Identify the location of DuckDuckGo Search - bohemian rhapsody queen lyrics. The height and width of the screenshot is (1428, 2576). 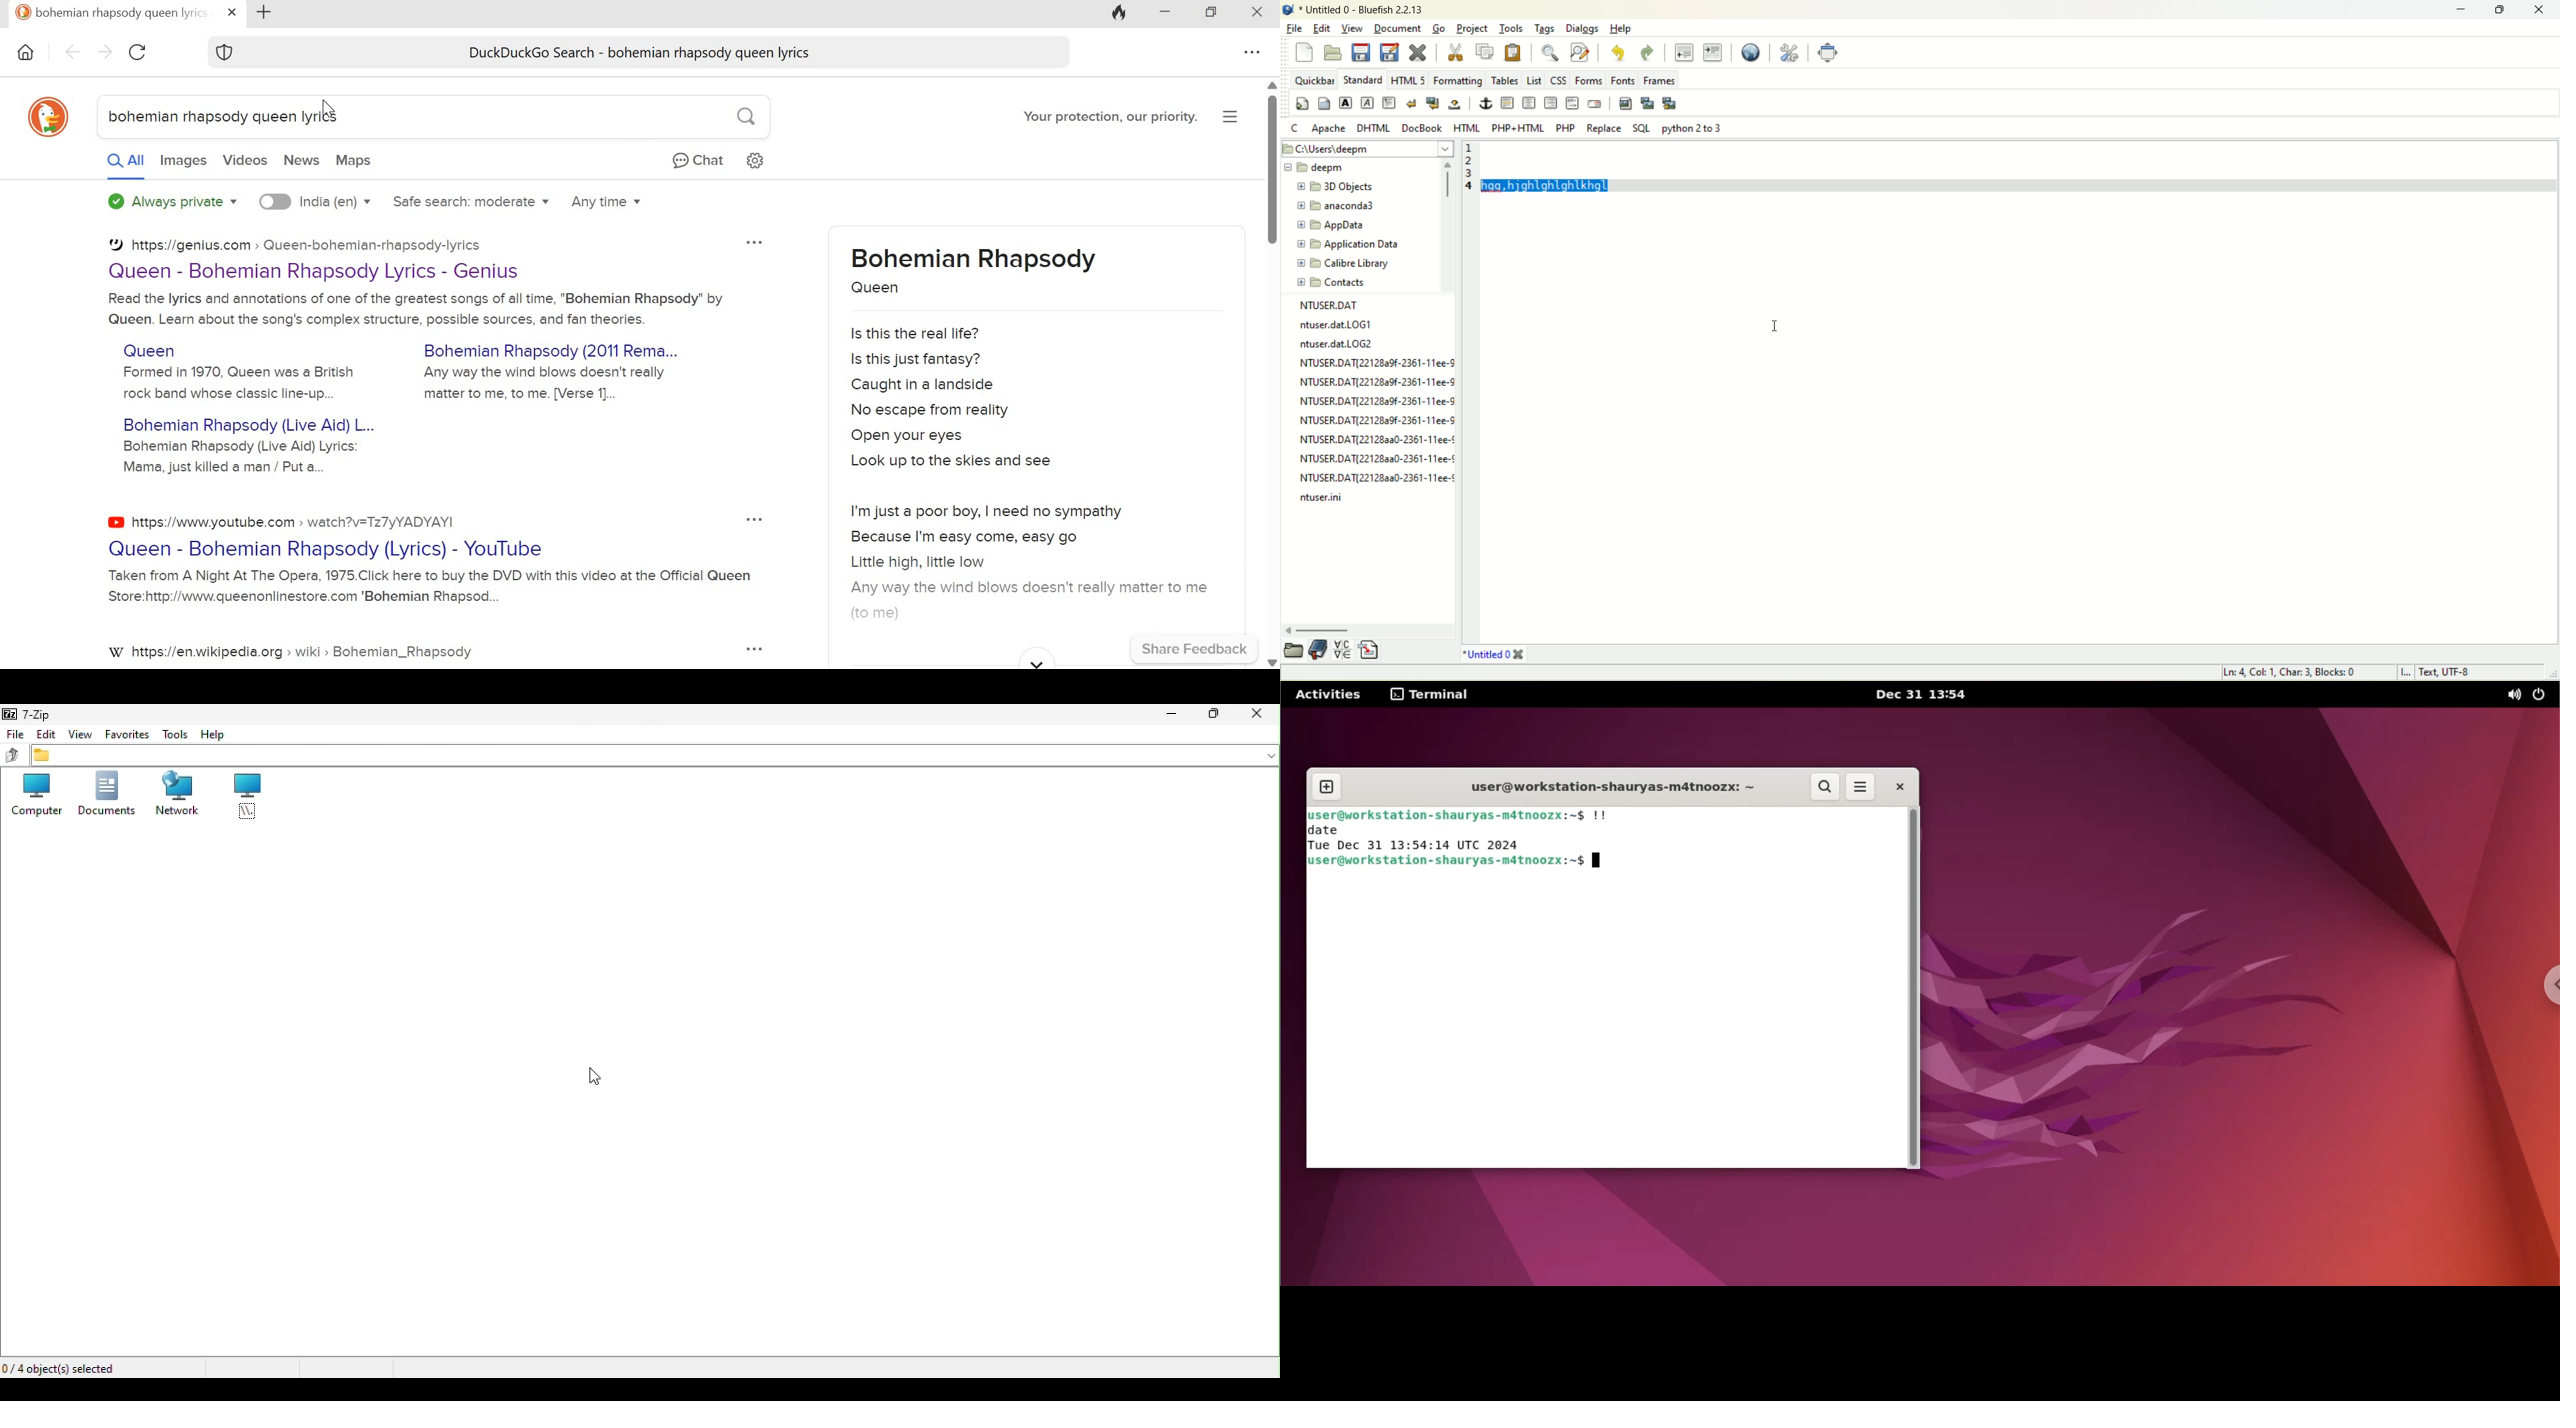
(634, 53).